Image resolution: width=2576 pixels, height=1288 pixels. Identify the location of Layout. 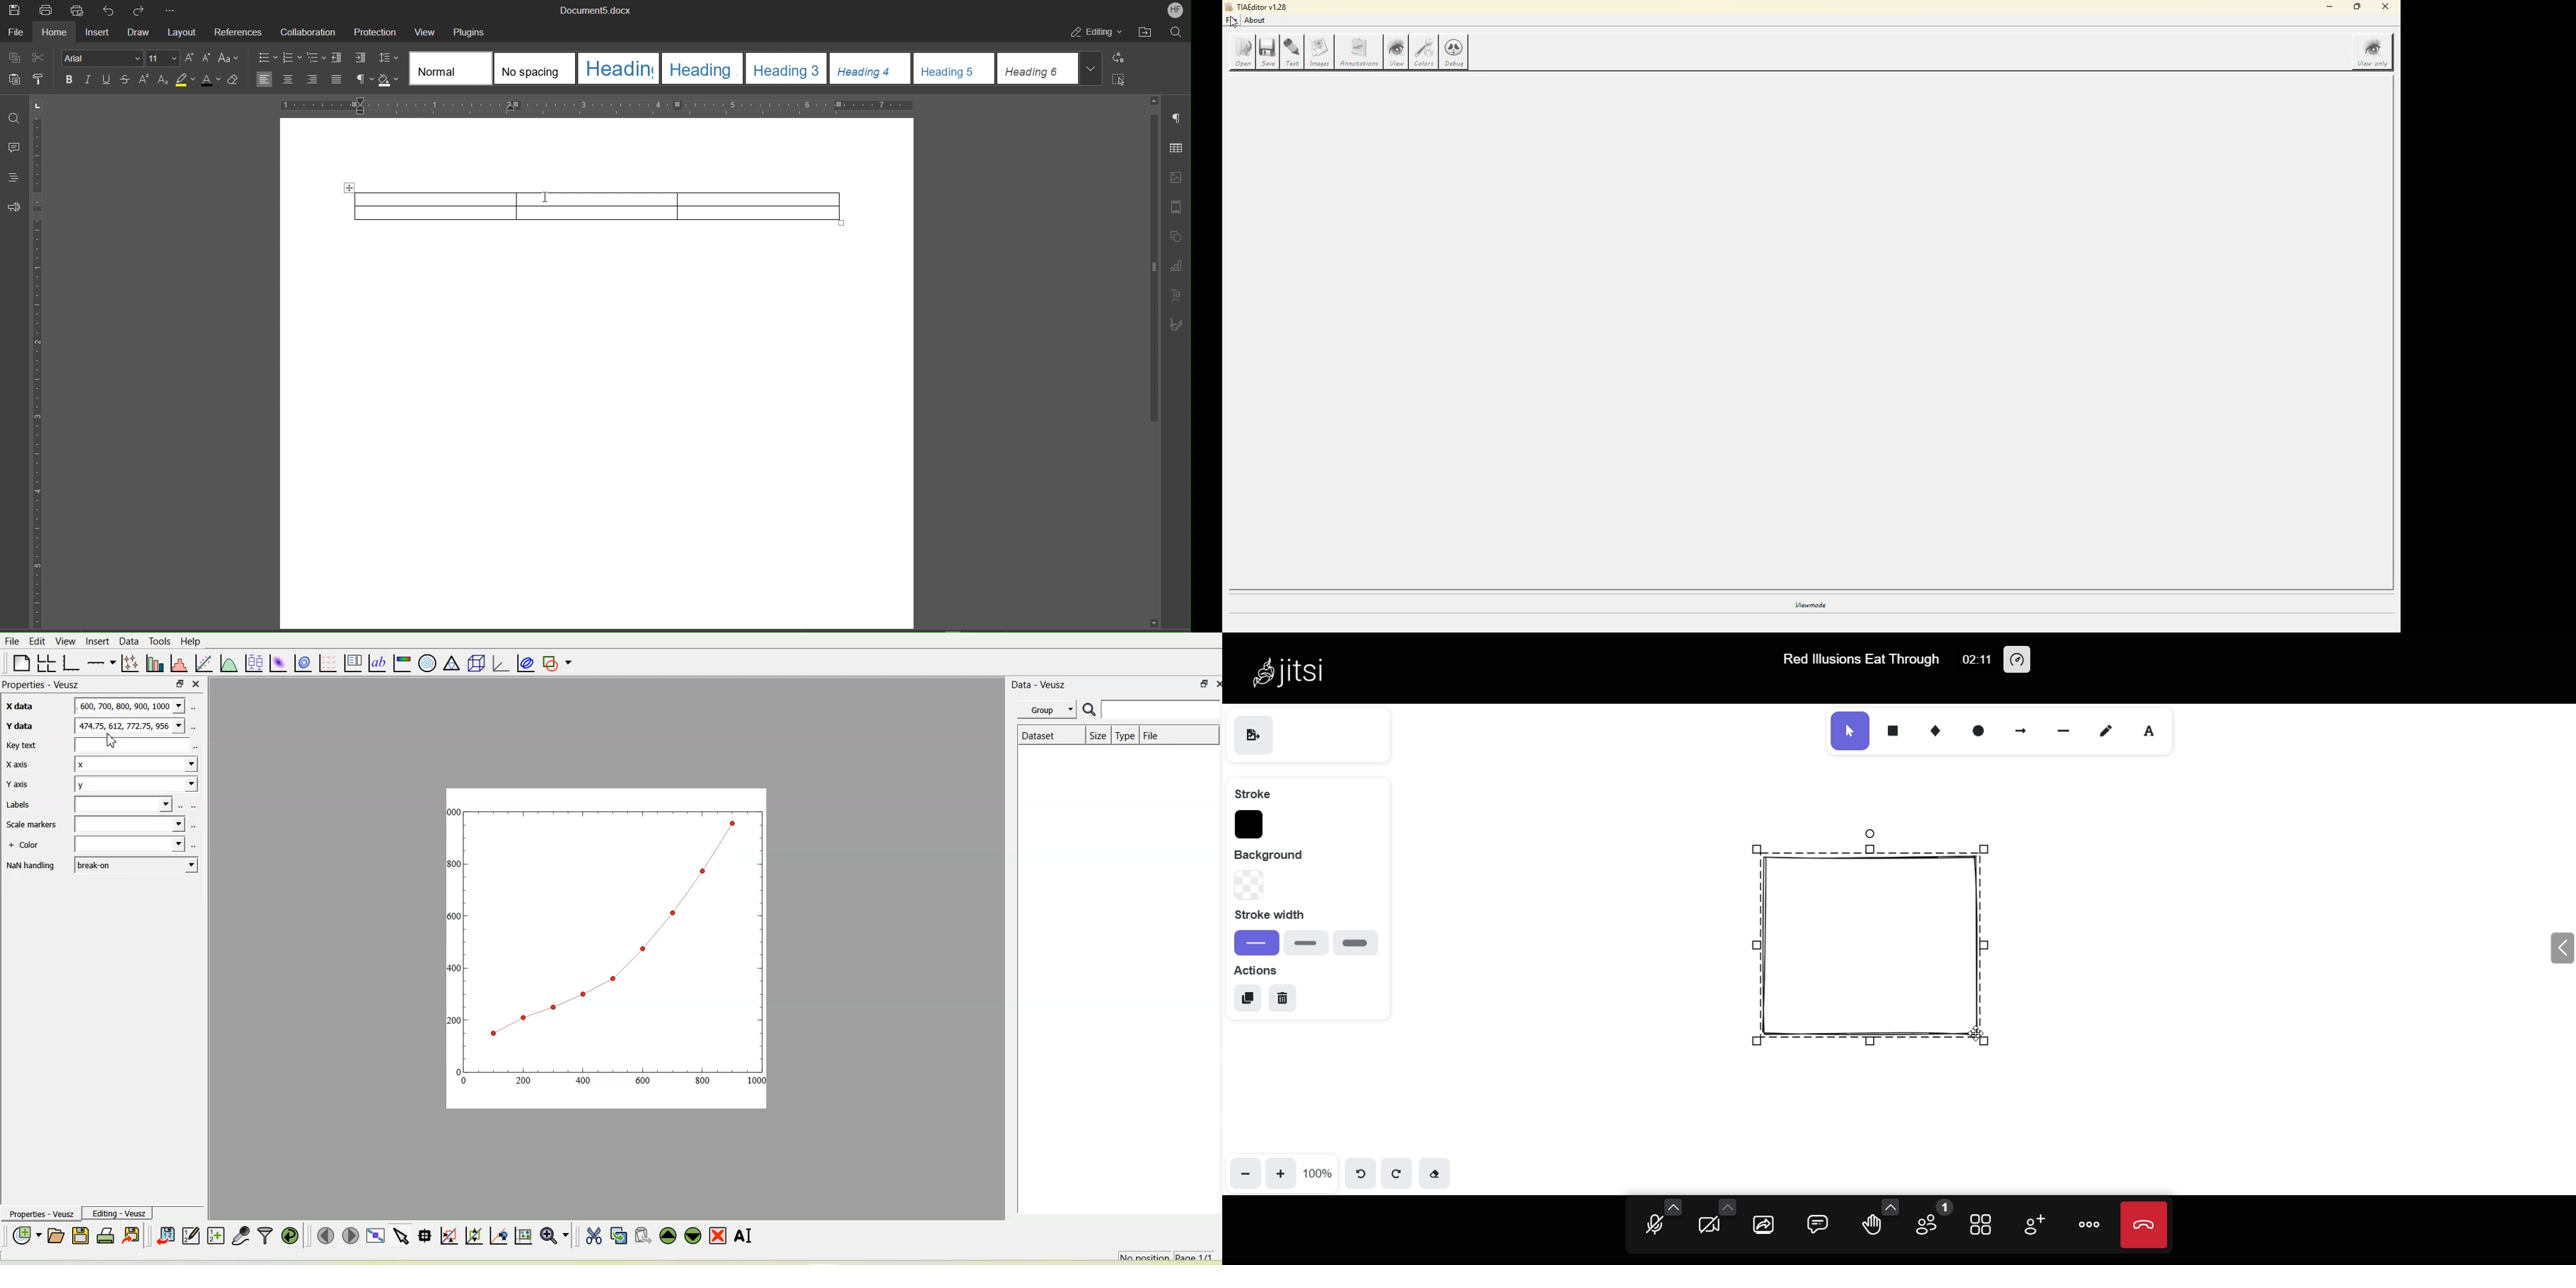
(184, 34).